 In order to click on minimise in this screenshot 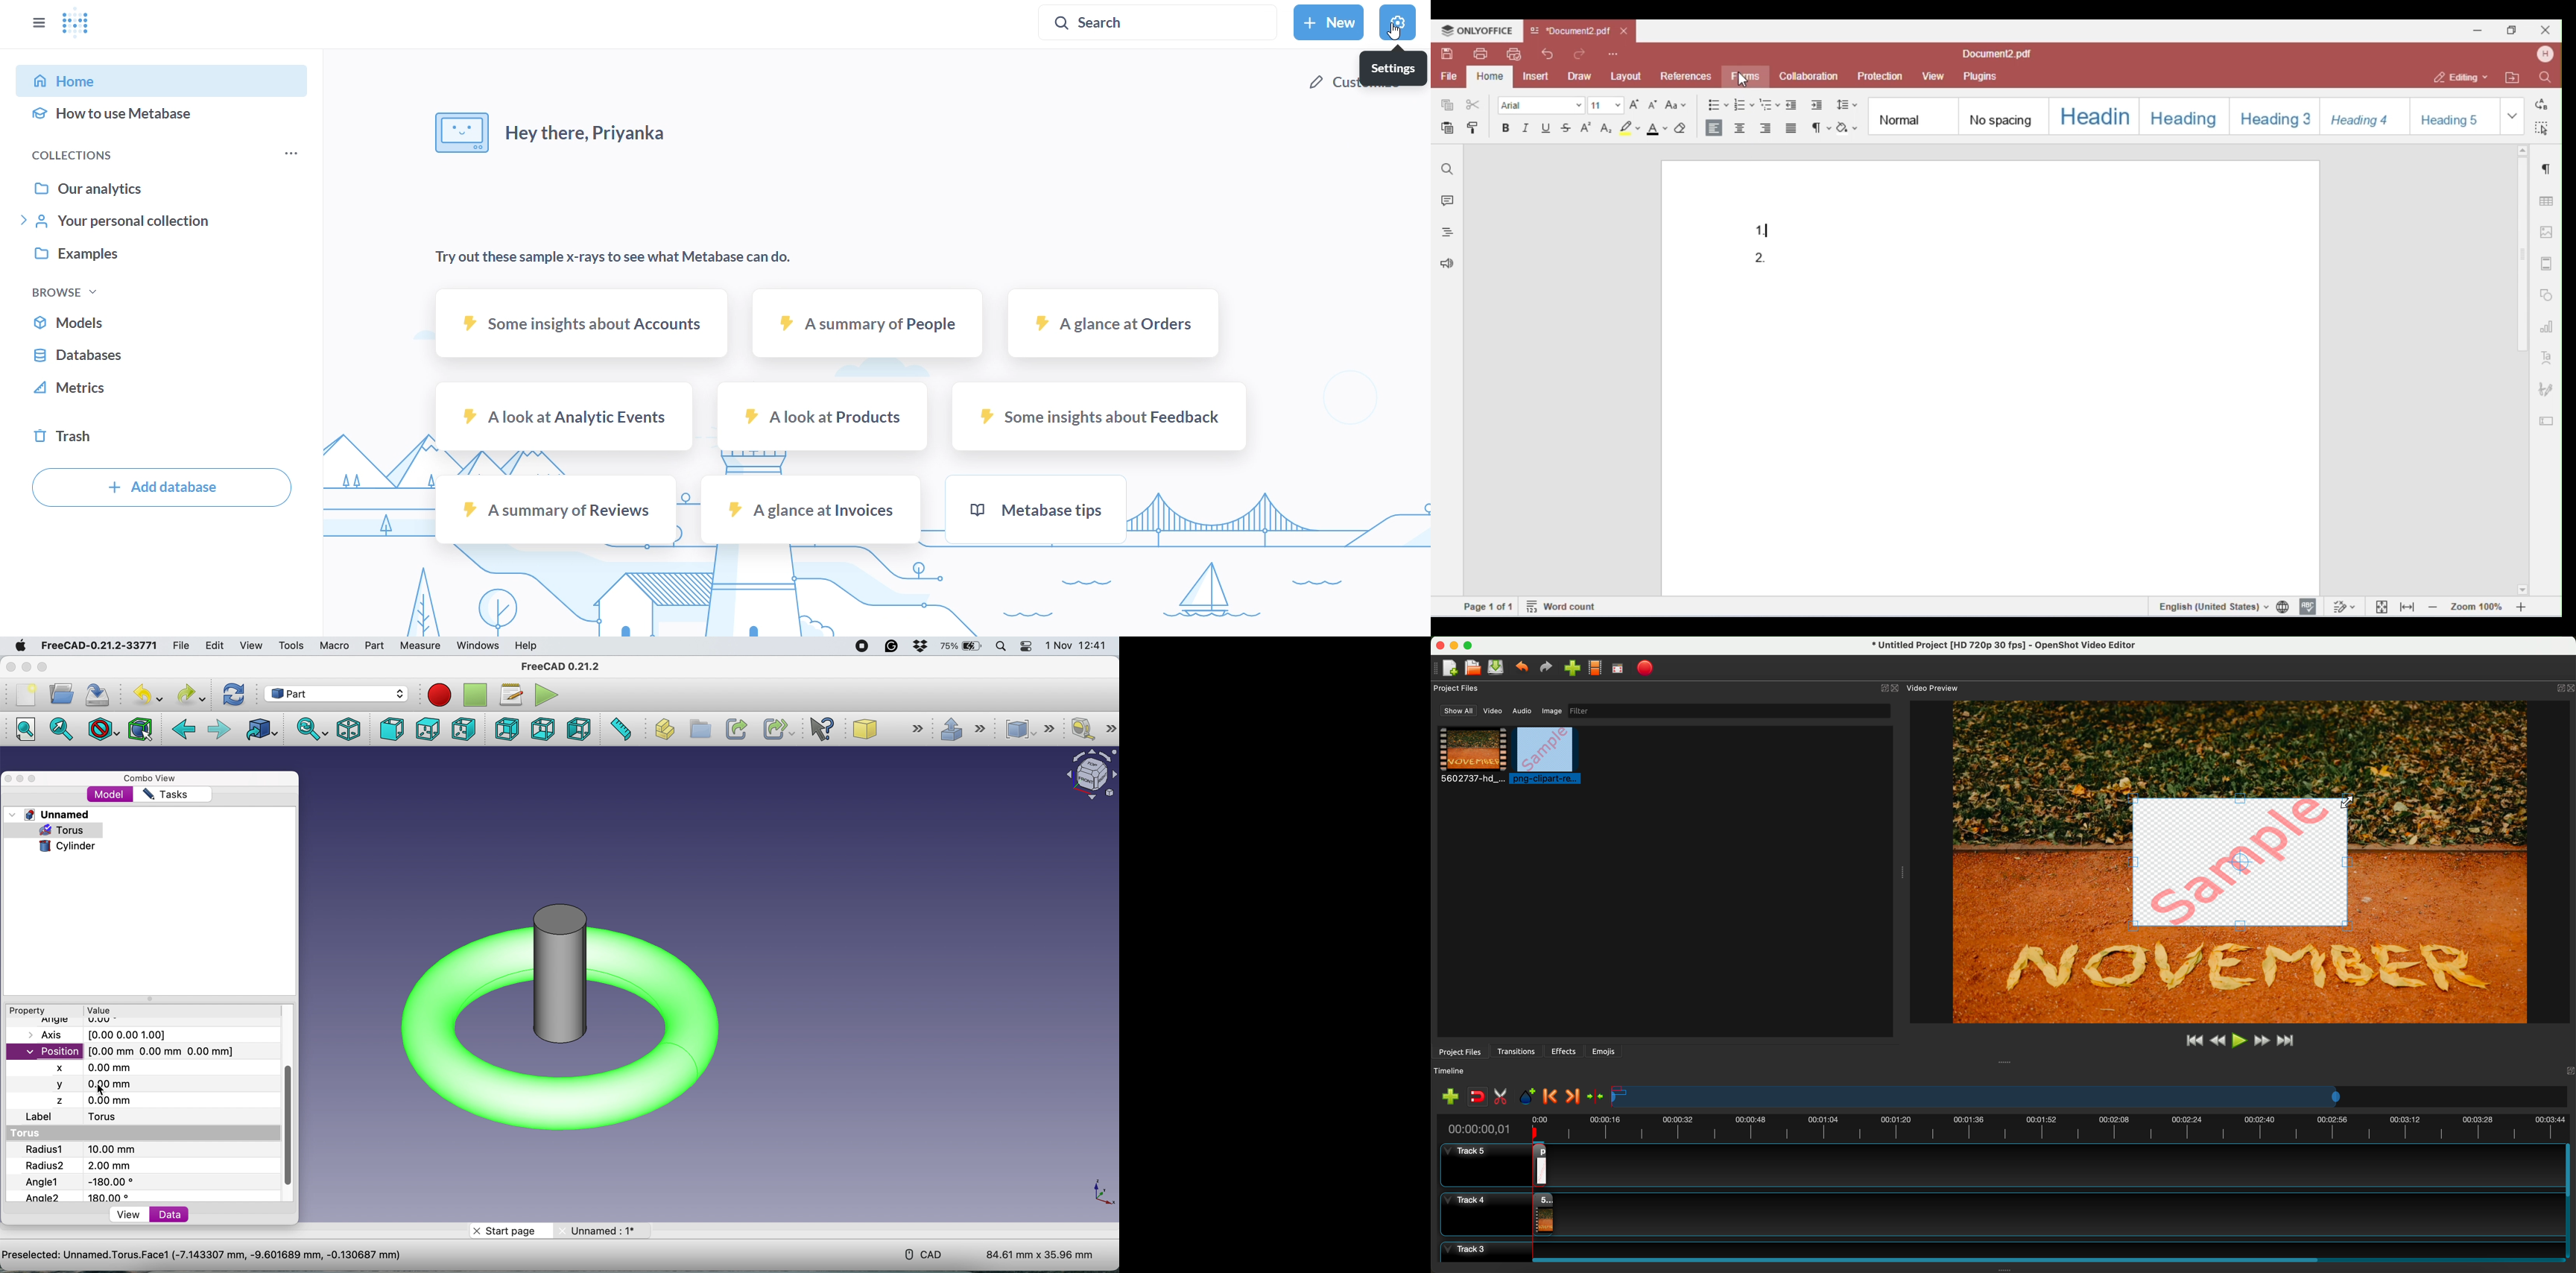, I will do `click(24, 667)`.